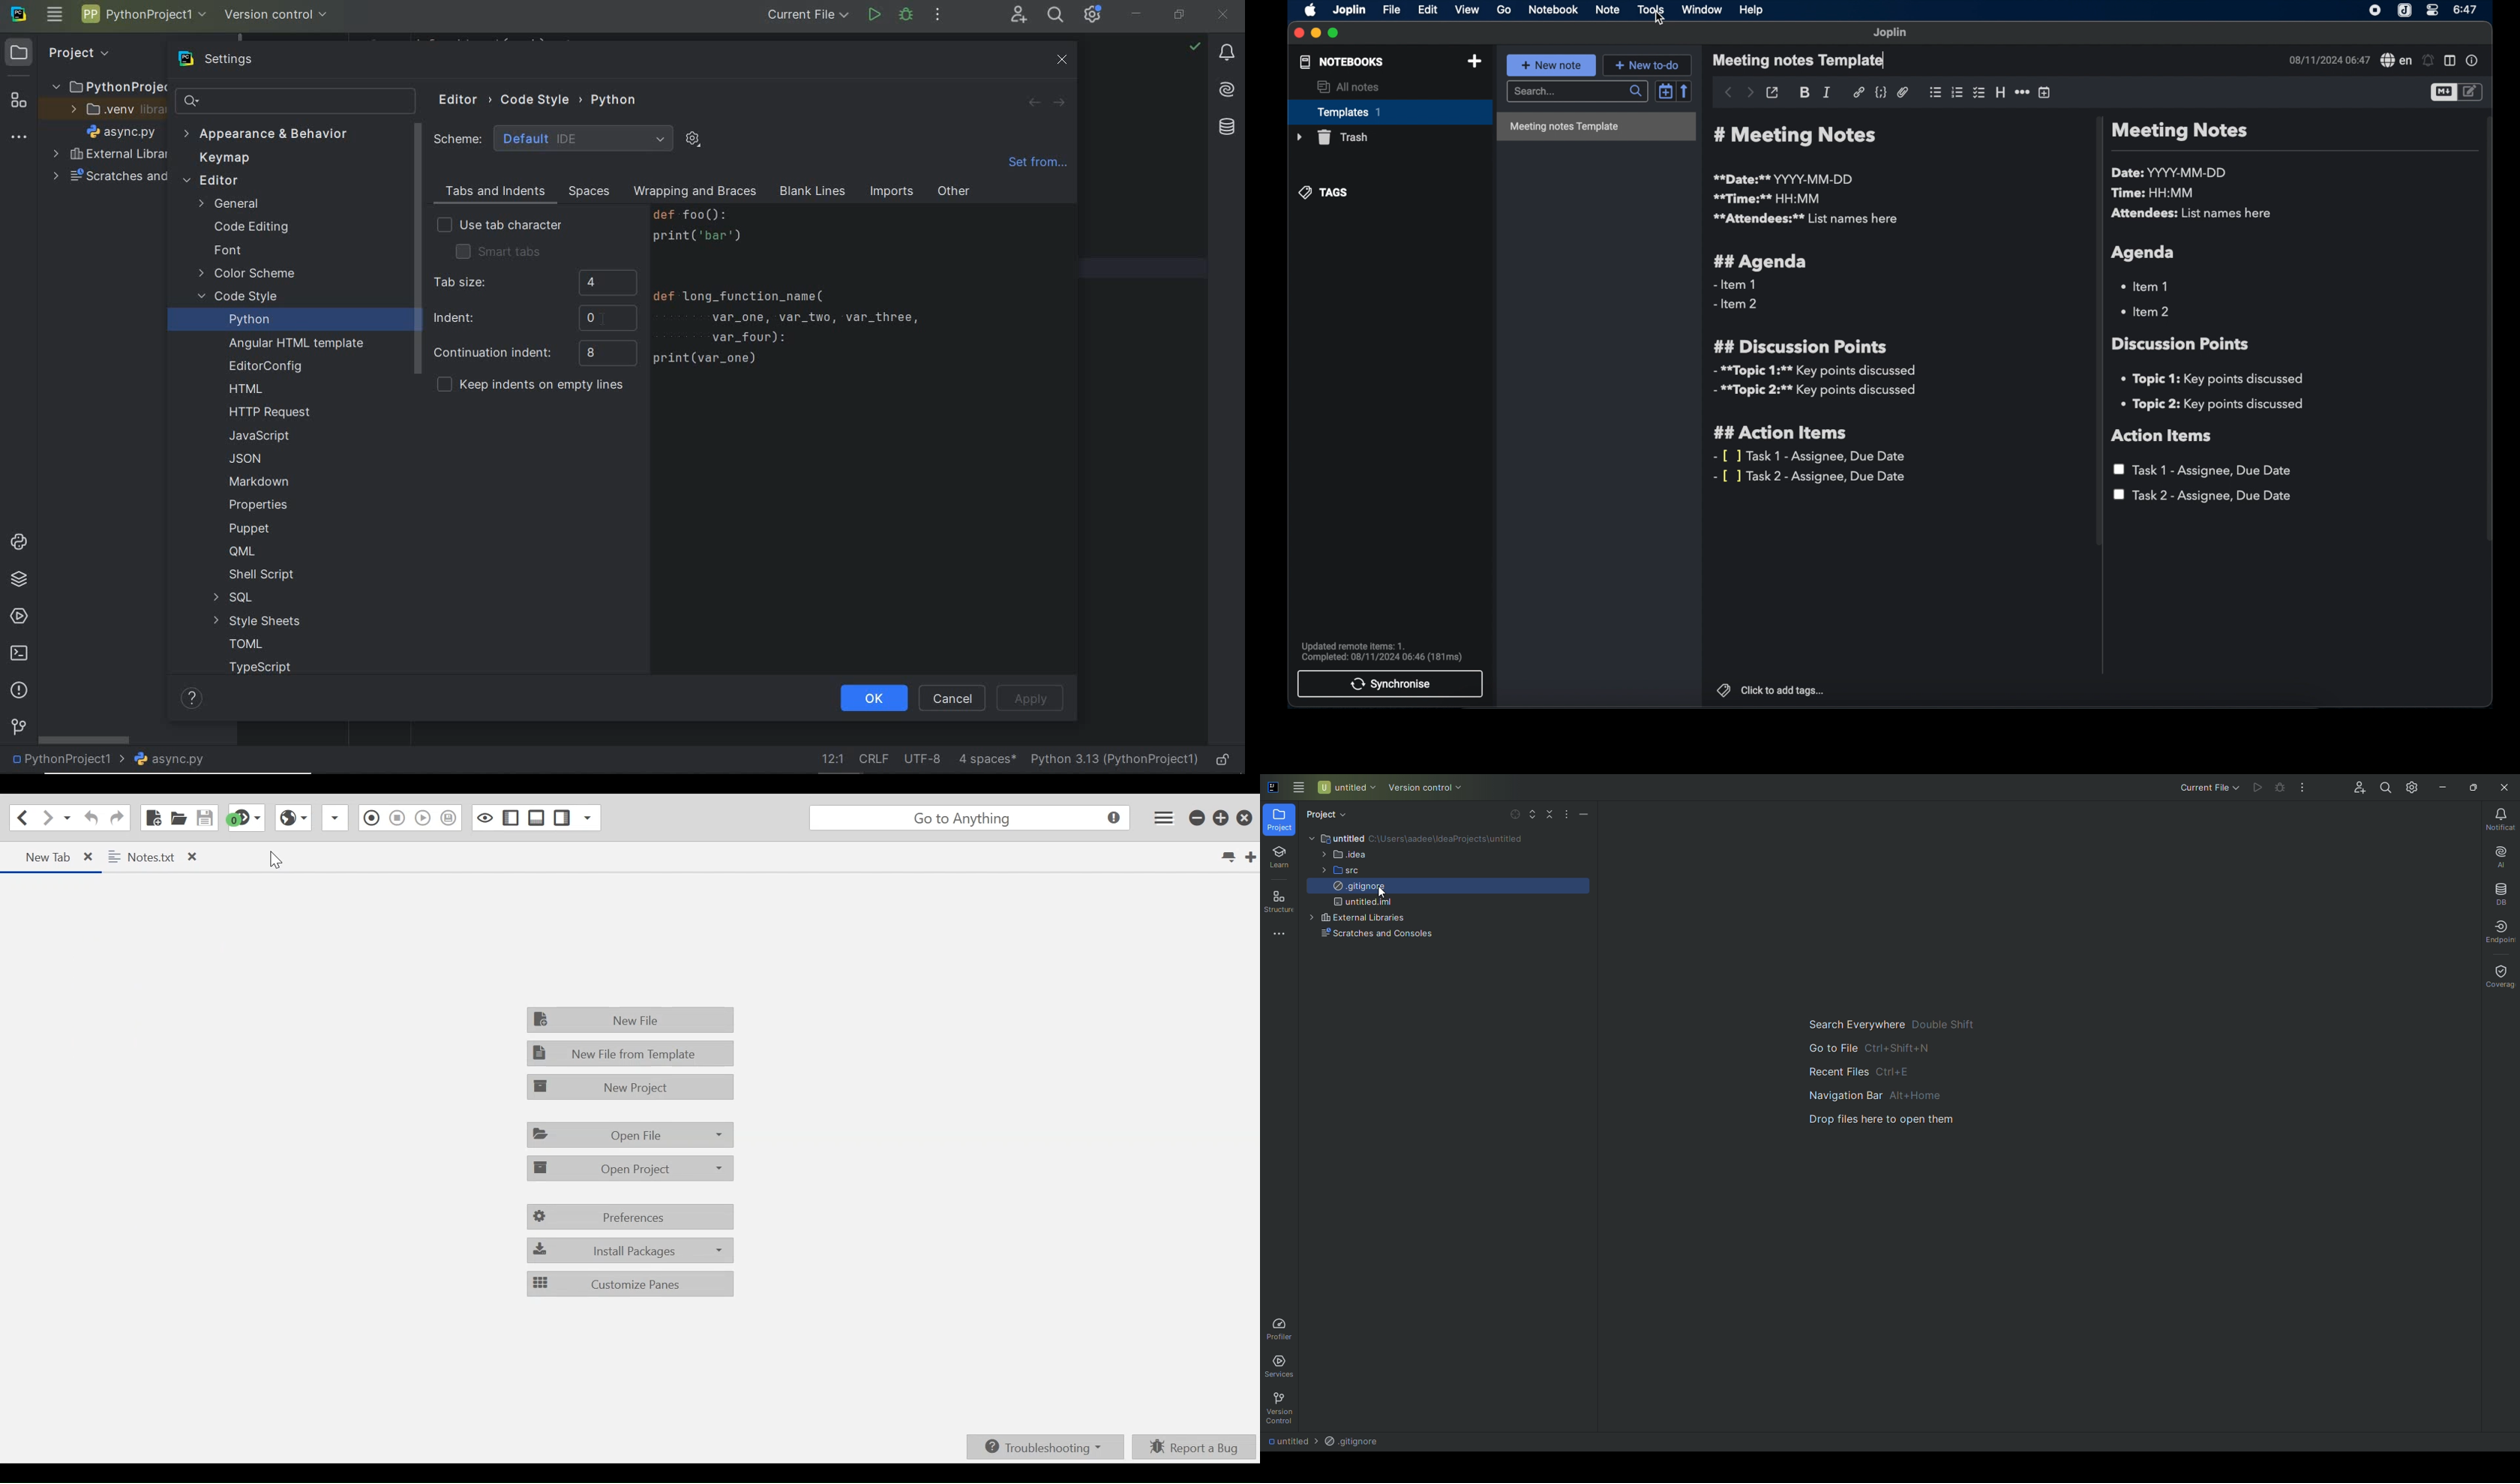 This screenshot has height=1484, width=2520. What do you see at coordinates (1094, 14) in the screenshot?
I see `IDE & Project Settings` at bounding box center [1094, 14].